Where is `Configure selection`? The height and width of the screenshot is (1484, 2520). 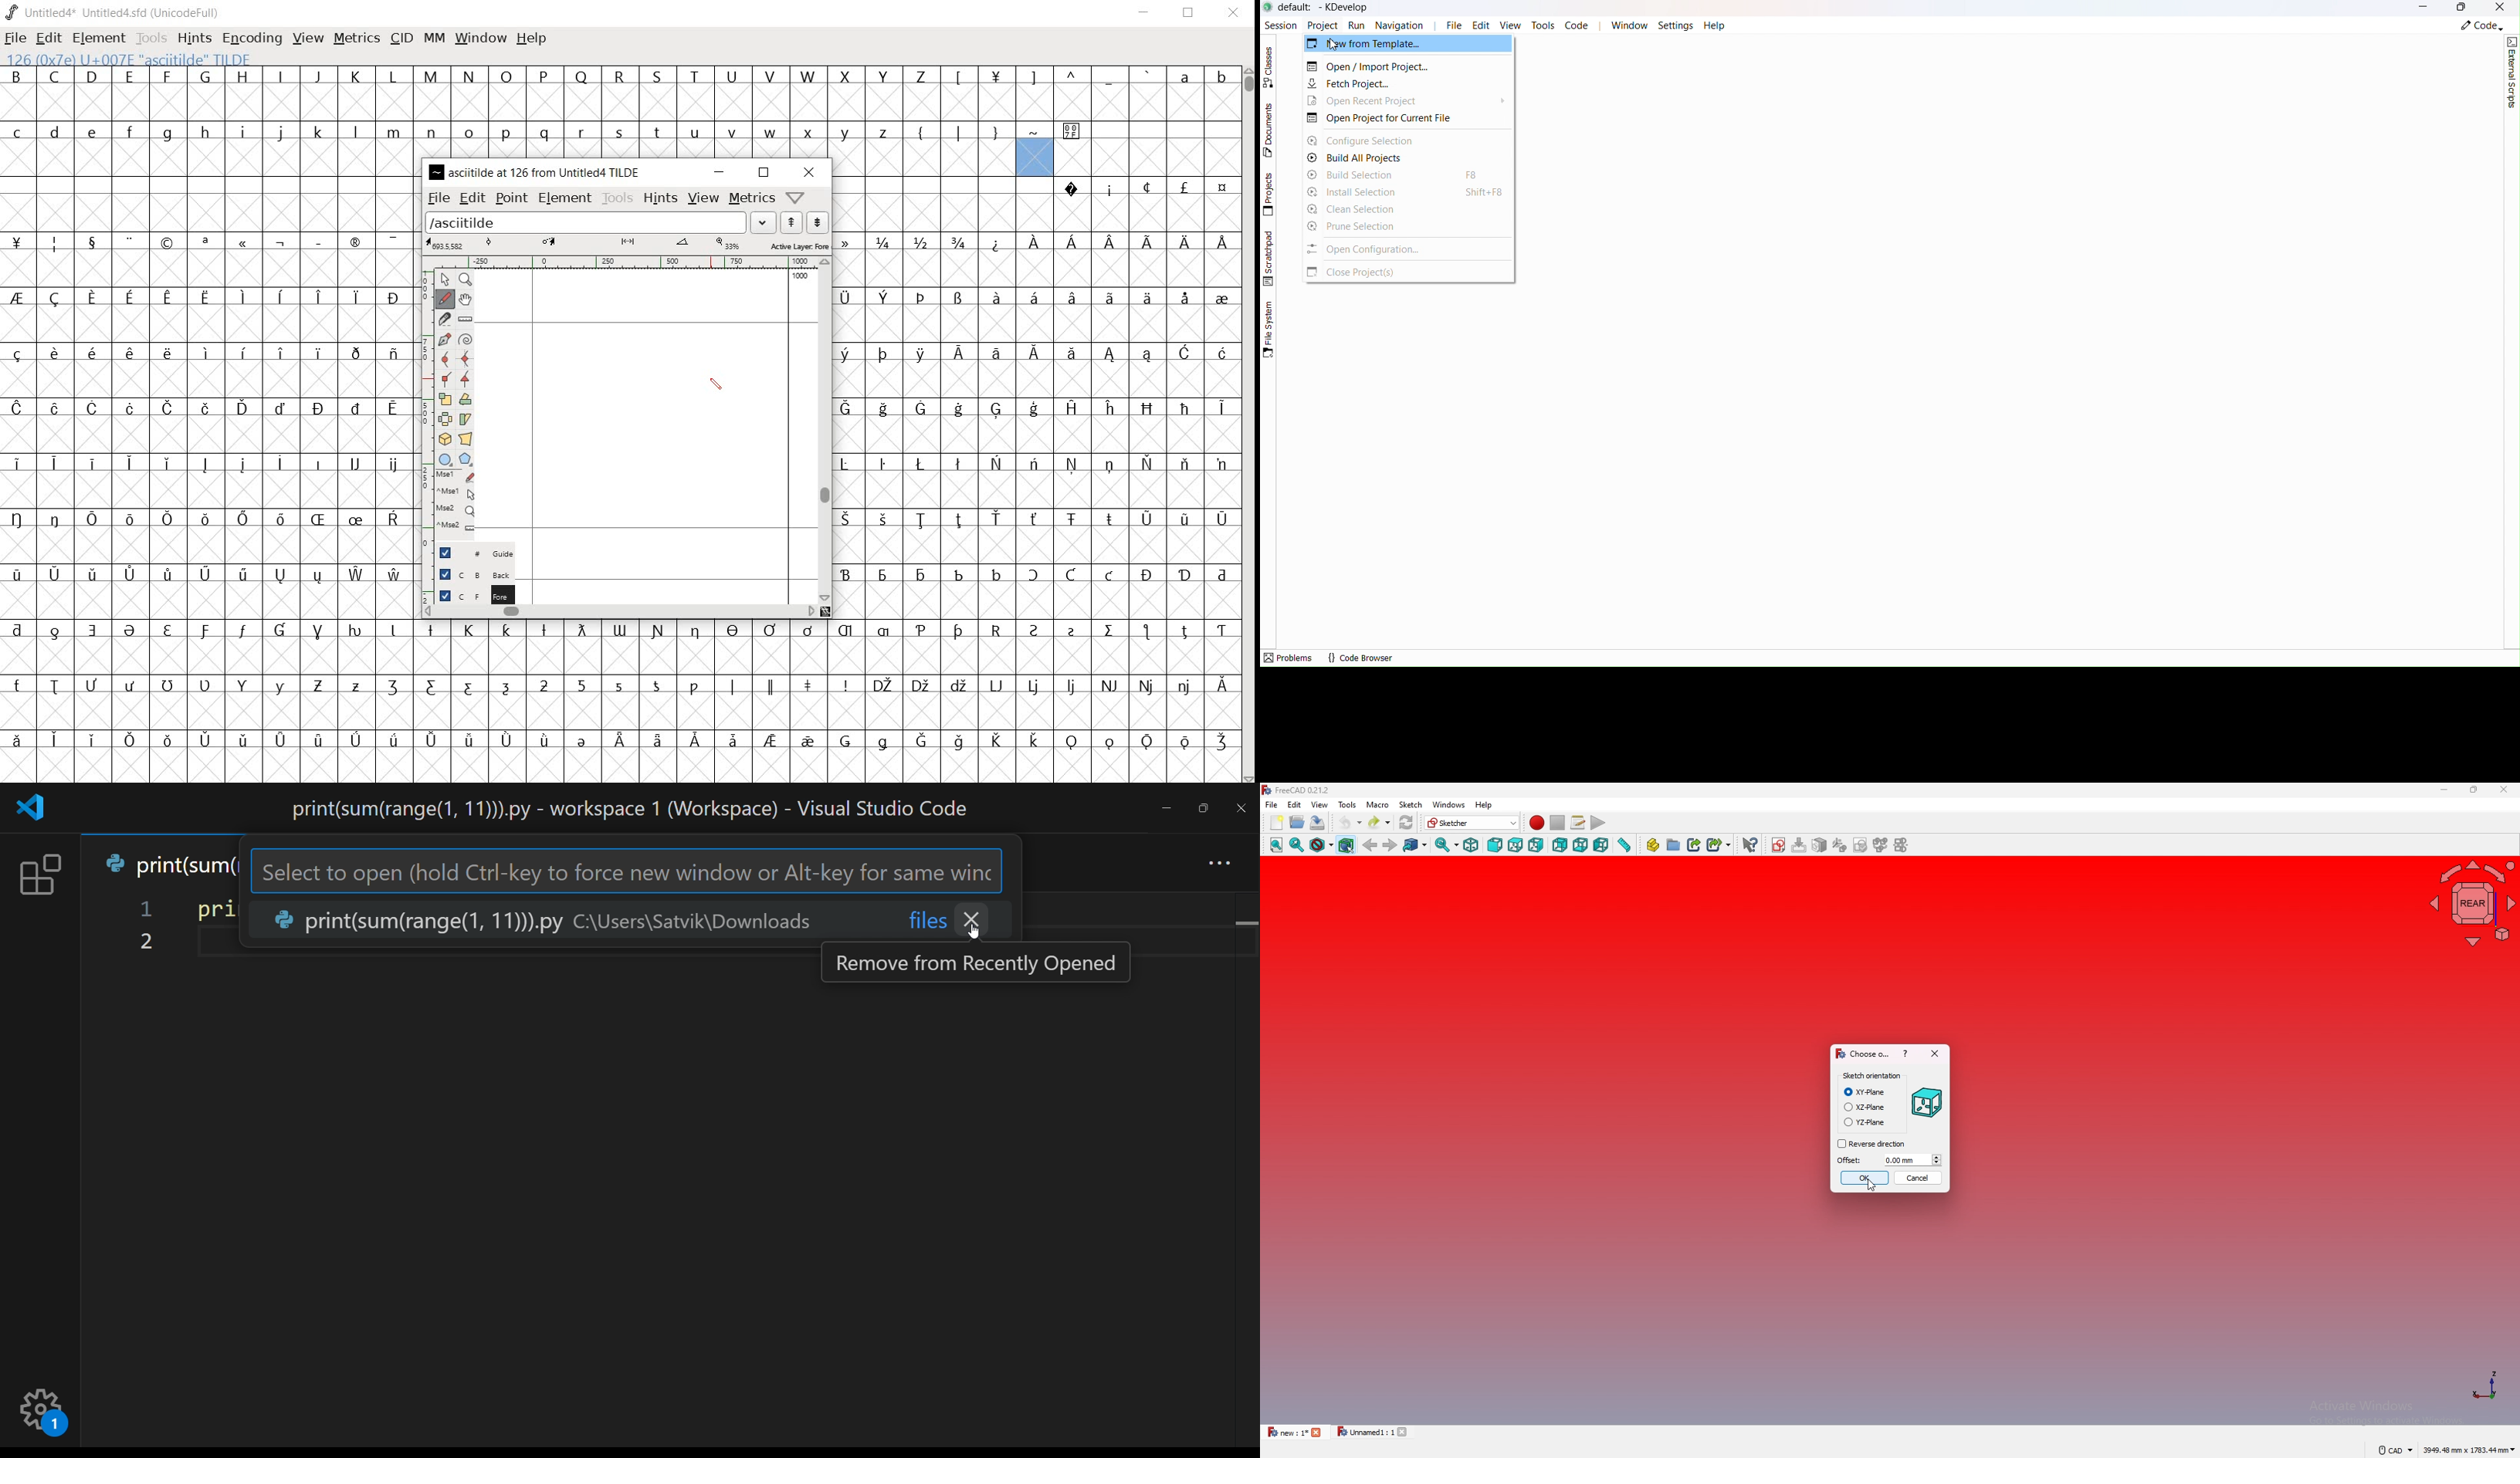
Configure selection is located at coordinates (1373, 140).